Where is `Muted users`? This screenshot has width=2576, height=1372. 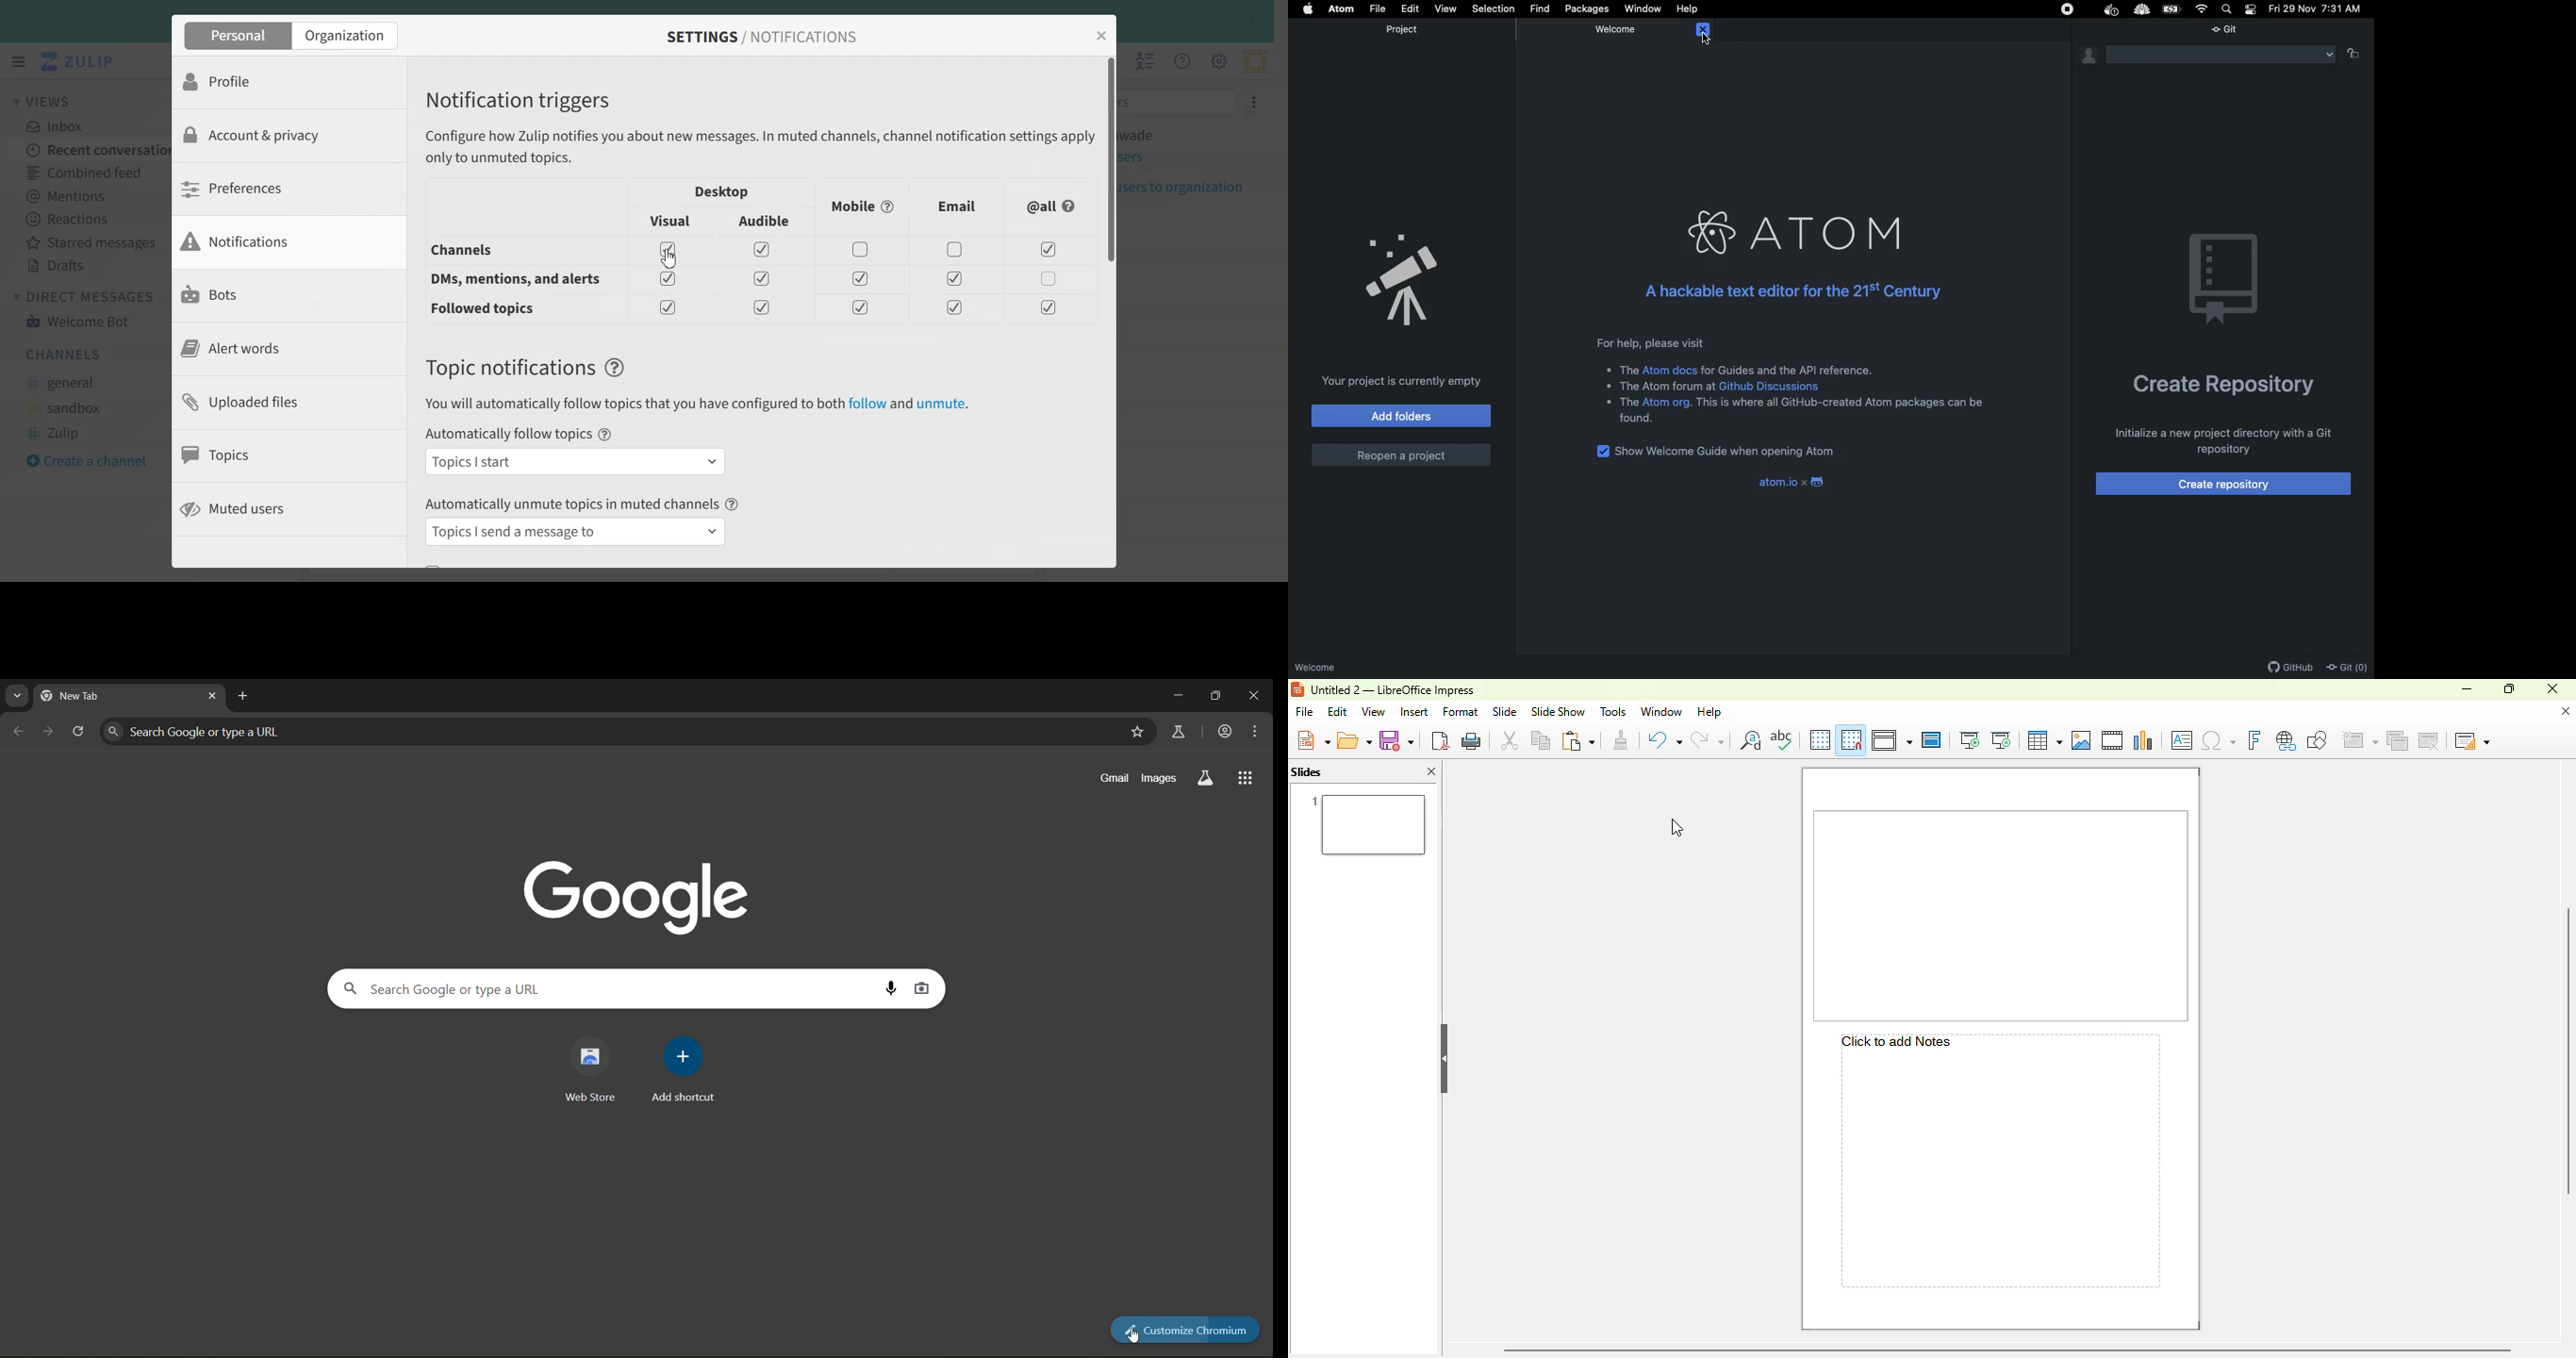 Muted users is located at coordinates (267, 510).